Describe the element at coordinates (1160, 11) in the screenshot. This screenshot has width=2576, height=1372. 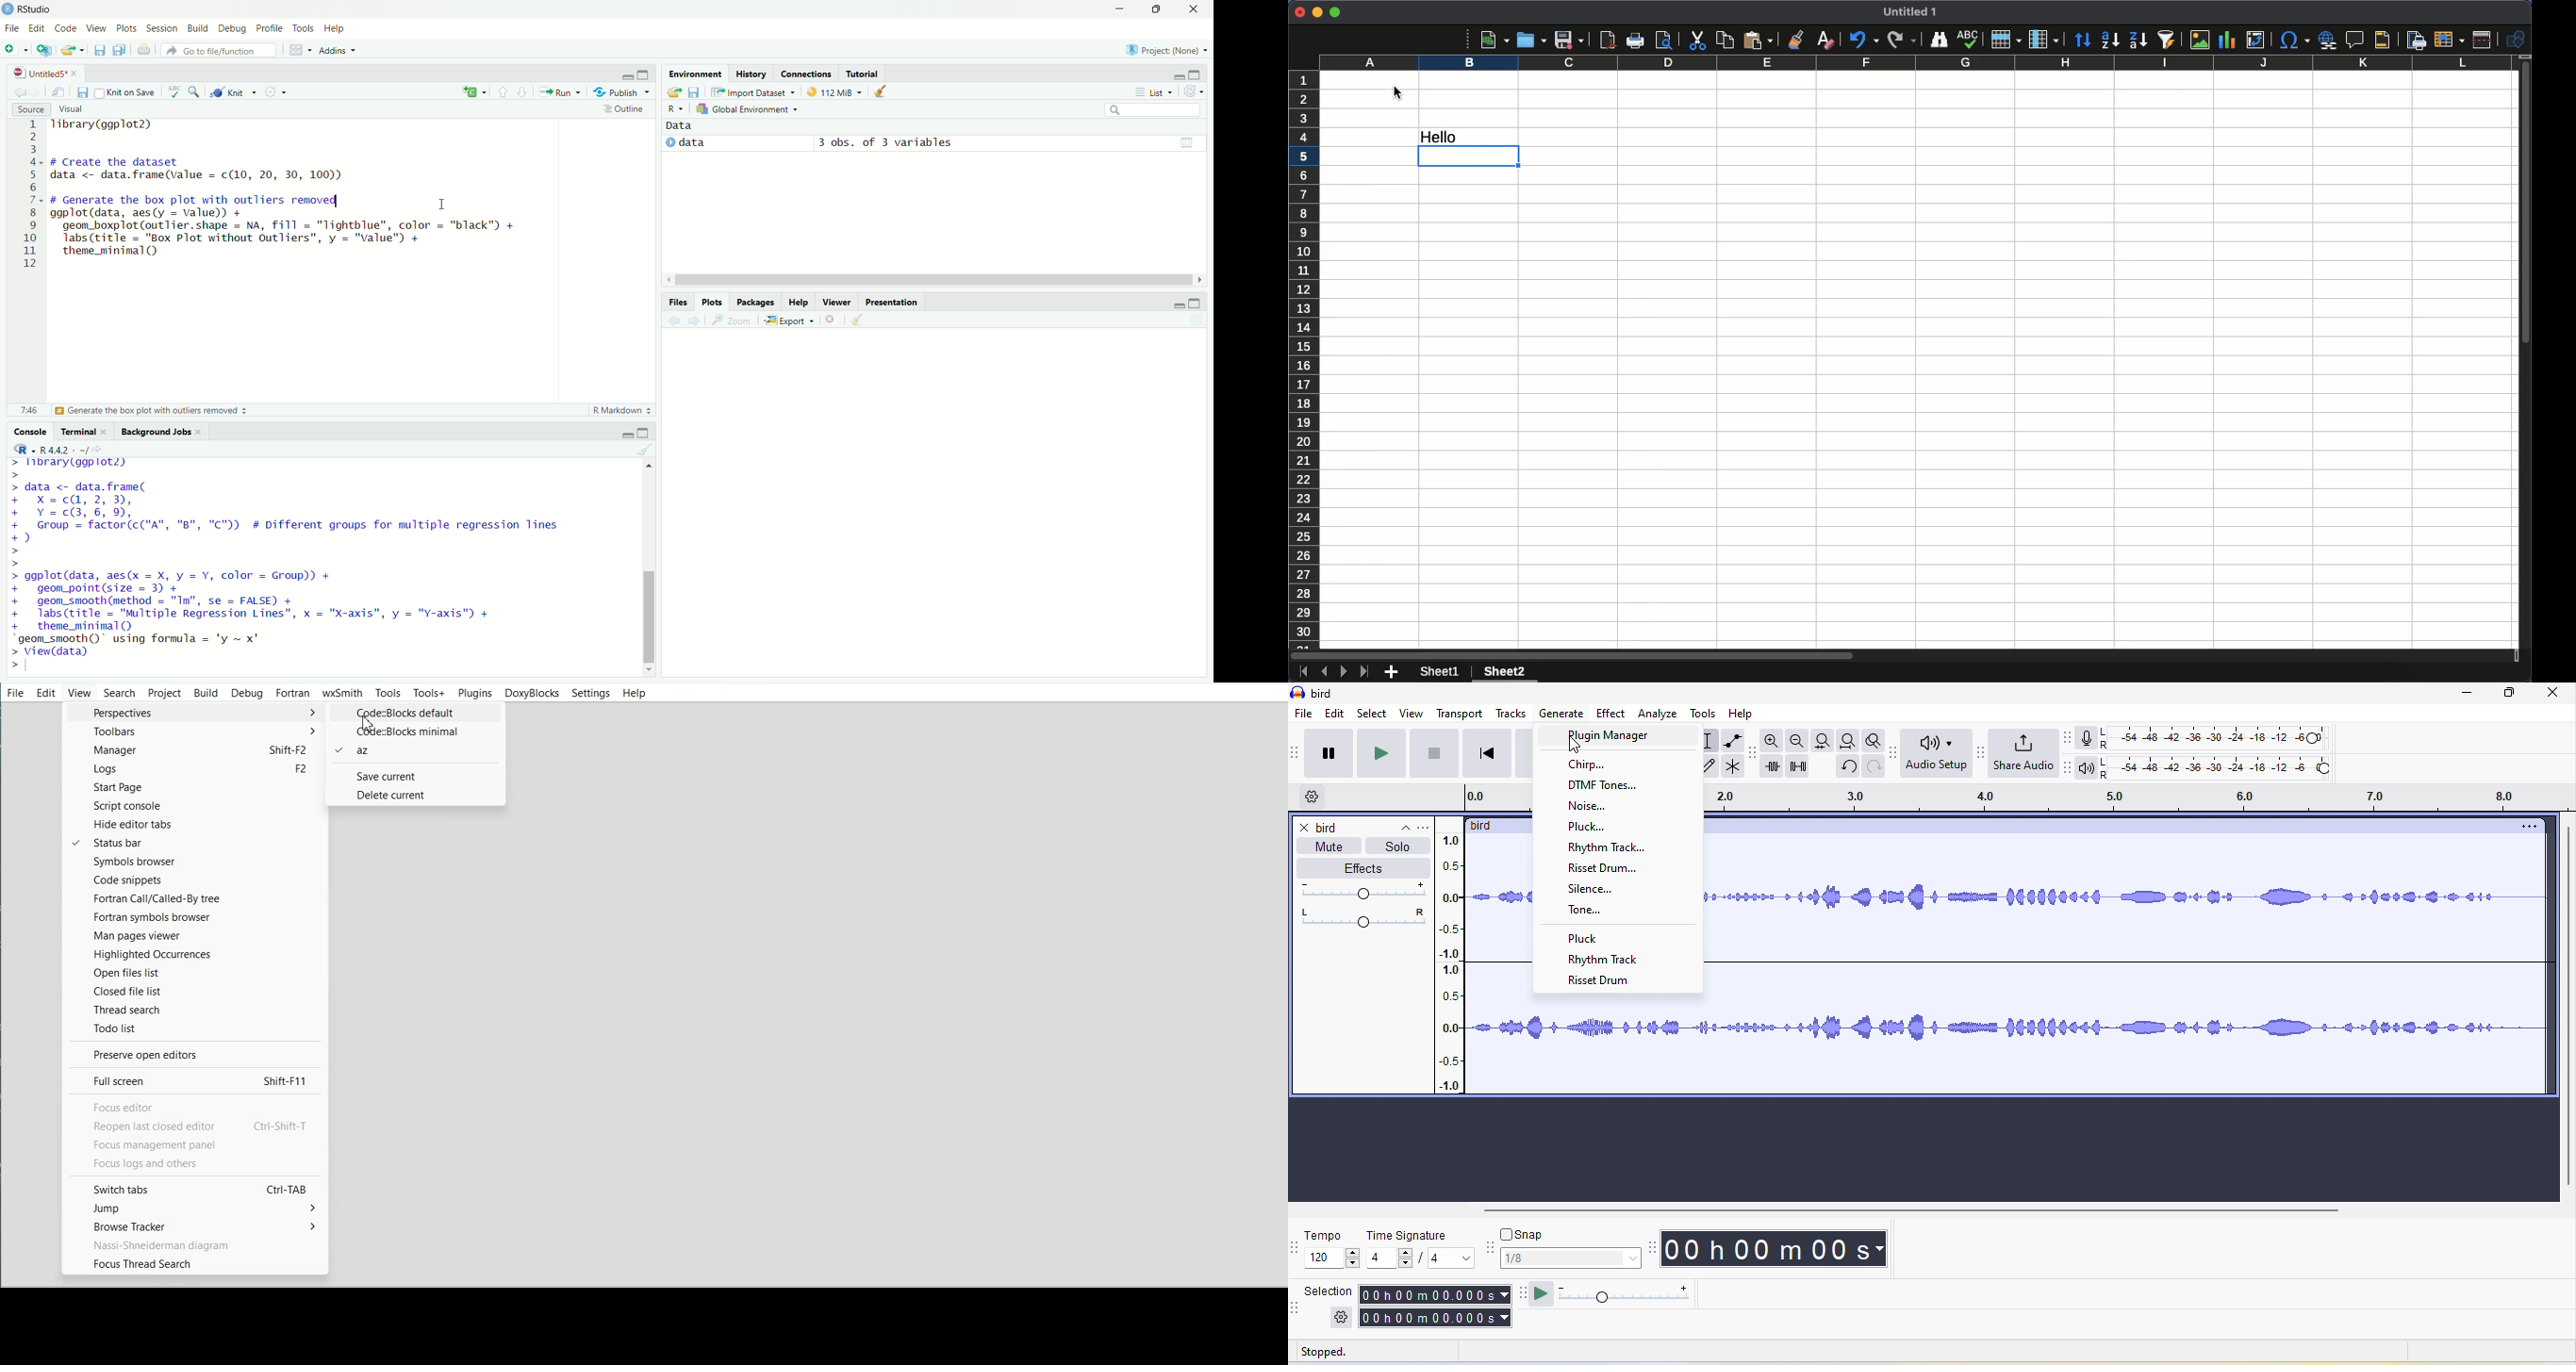
I see `maximise` at that location.